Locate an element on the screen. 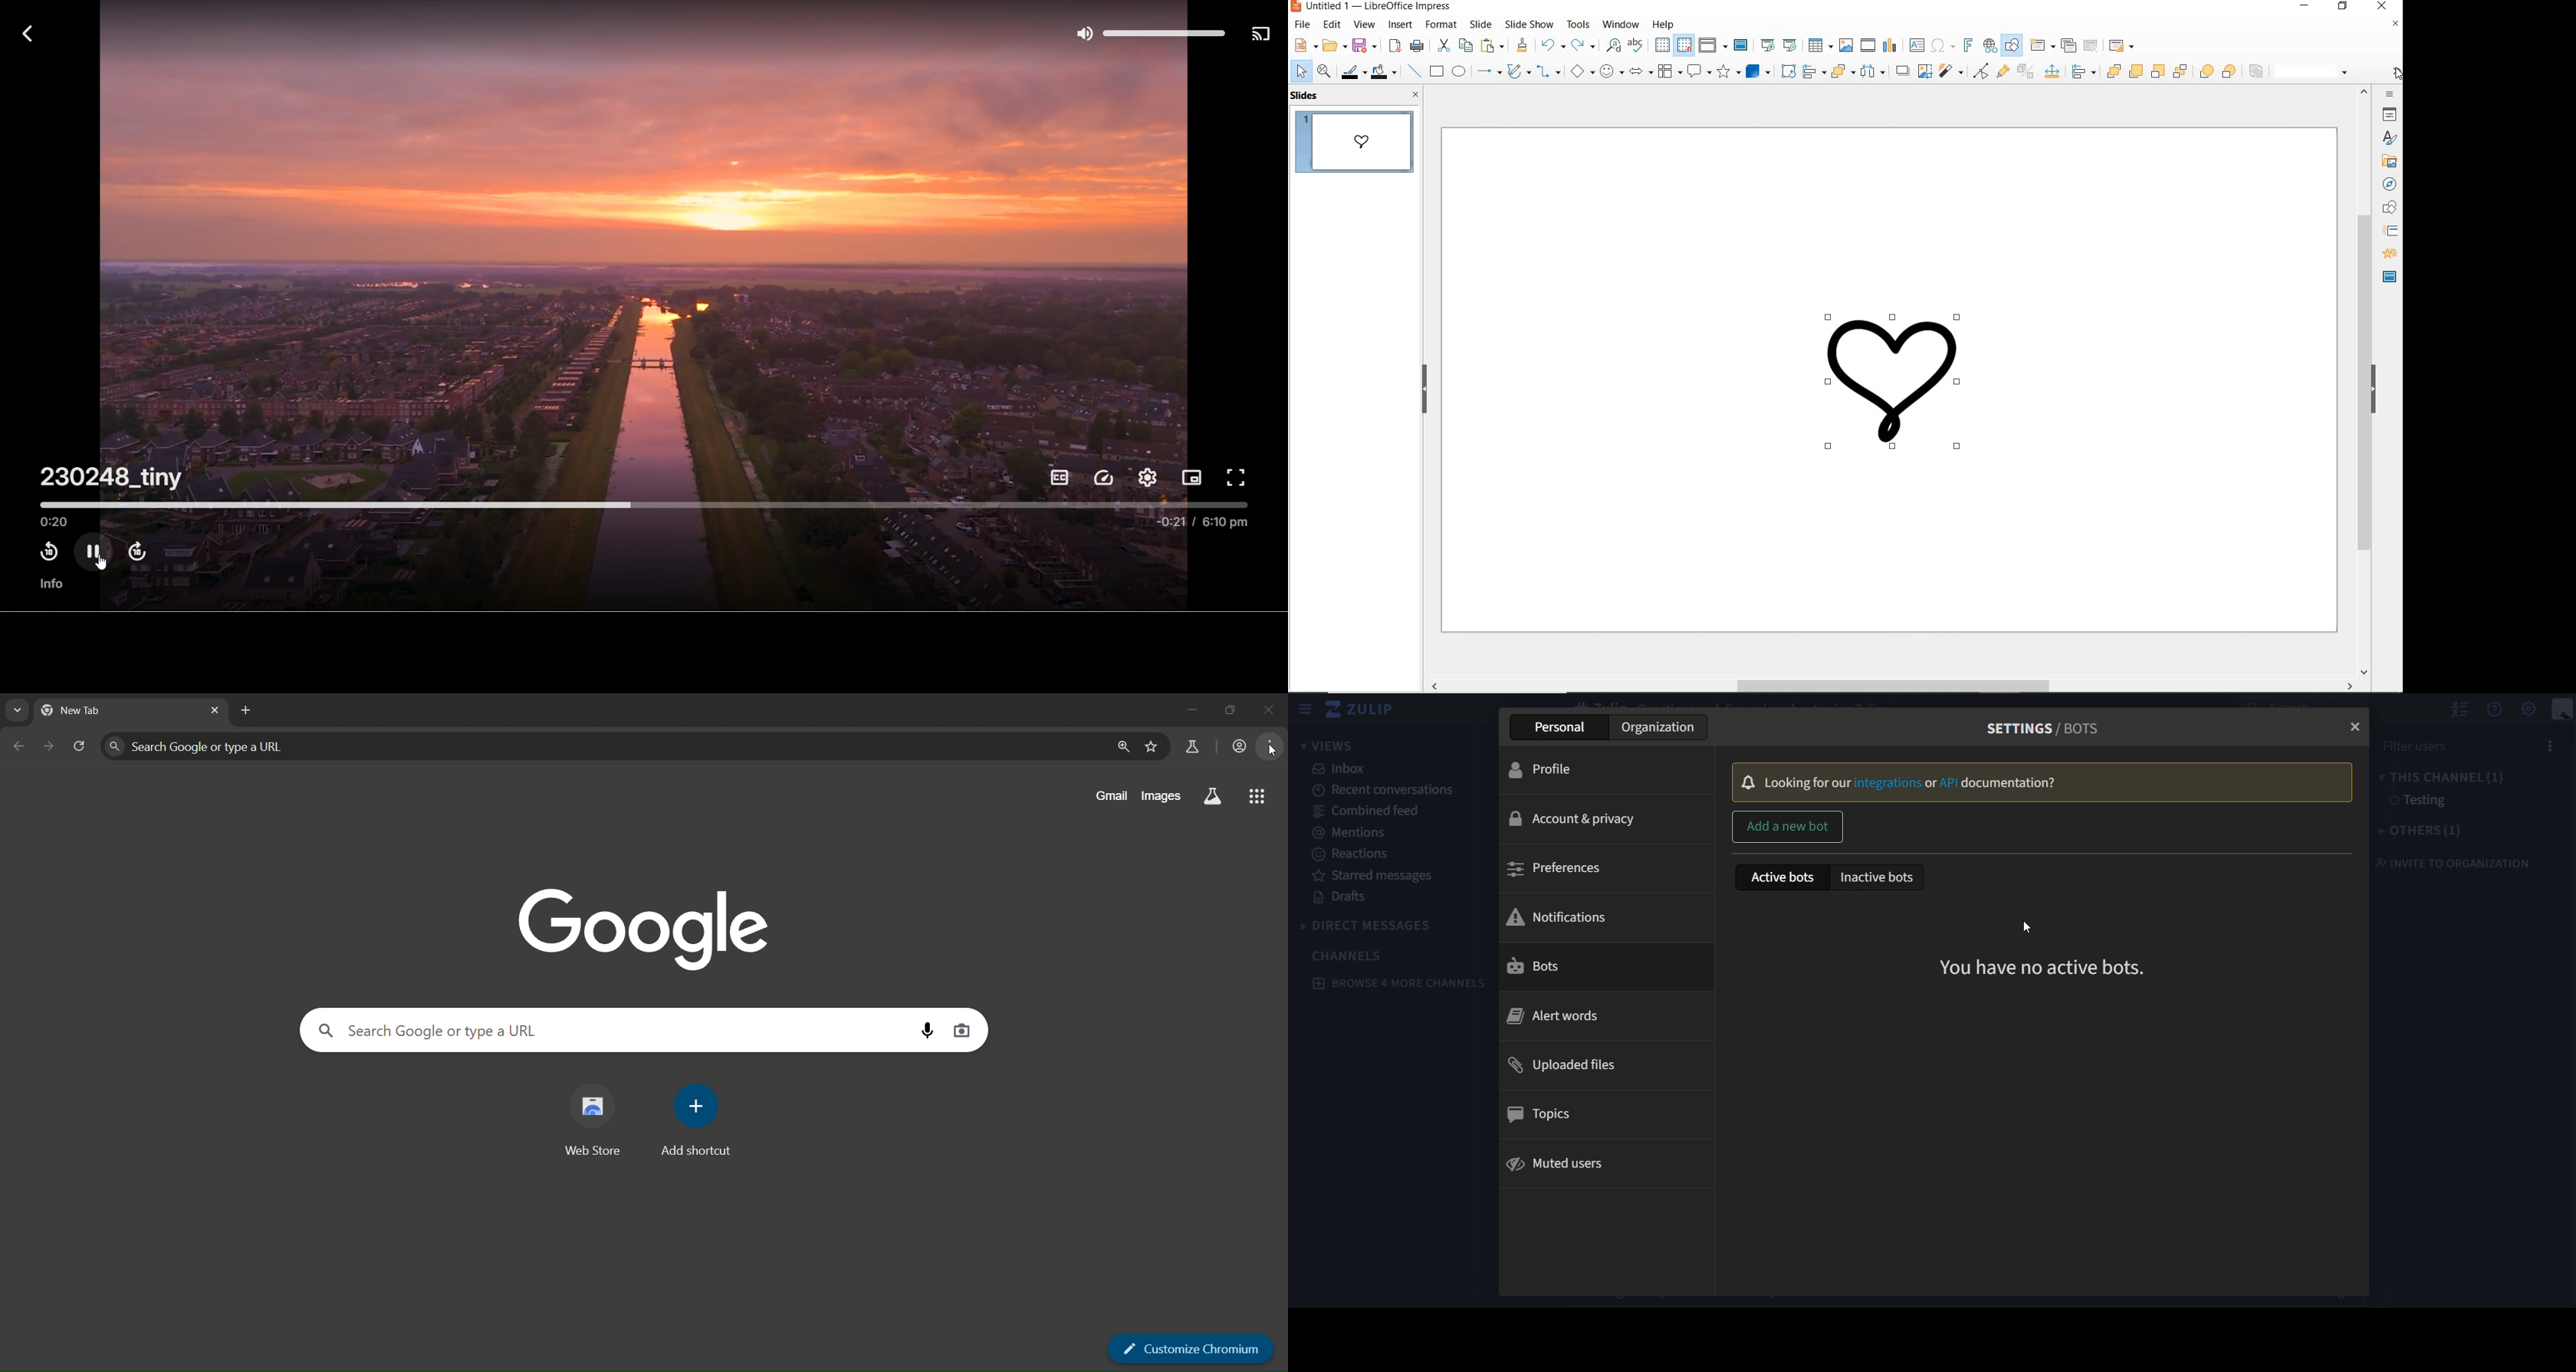  go back onne page is located at coordinates (17, 746).